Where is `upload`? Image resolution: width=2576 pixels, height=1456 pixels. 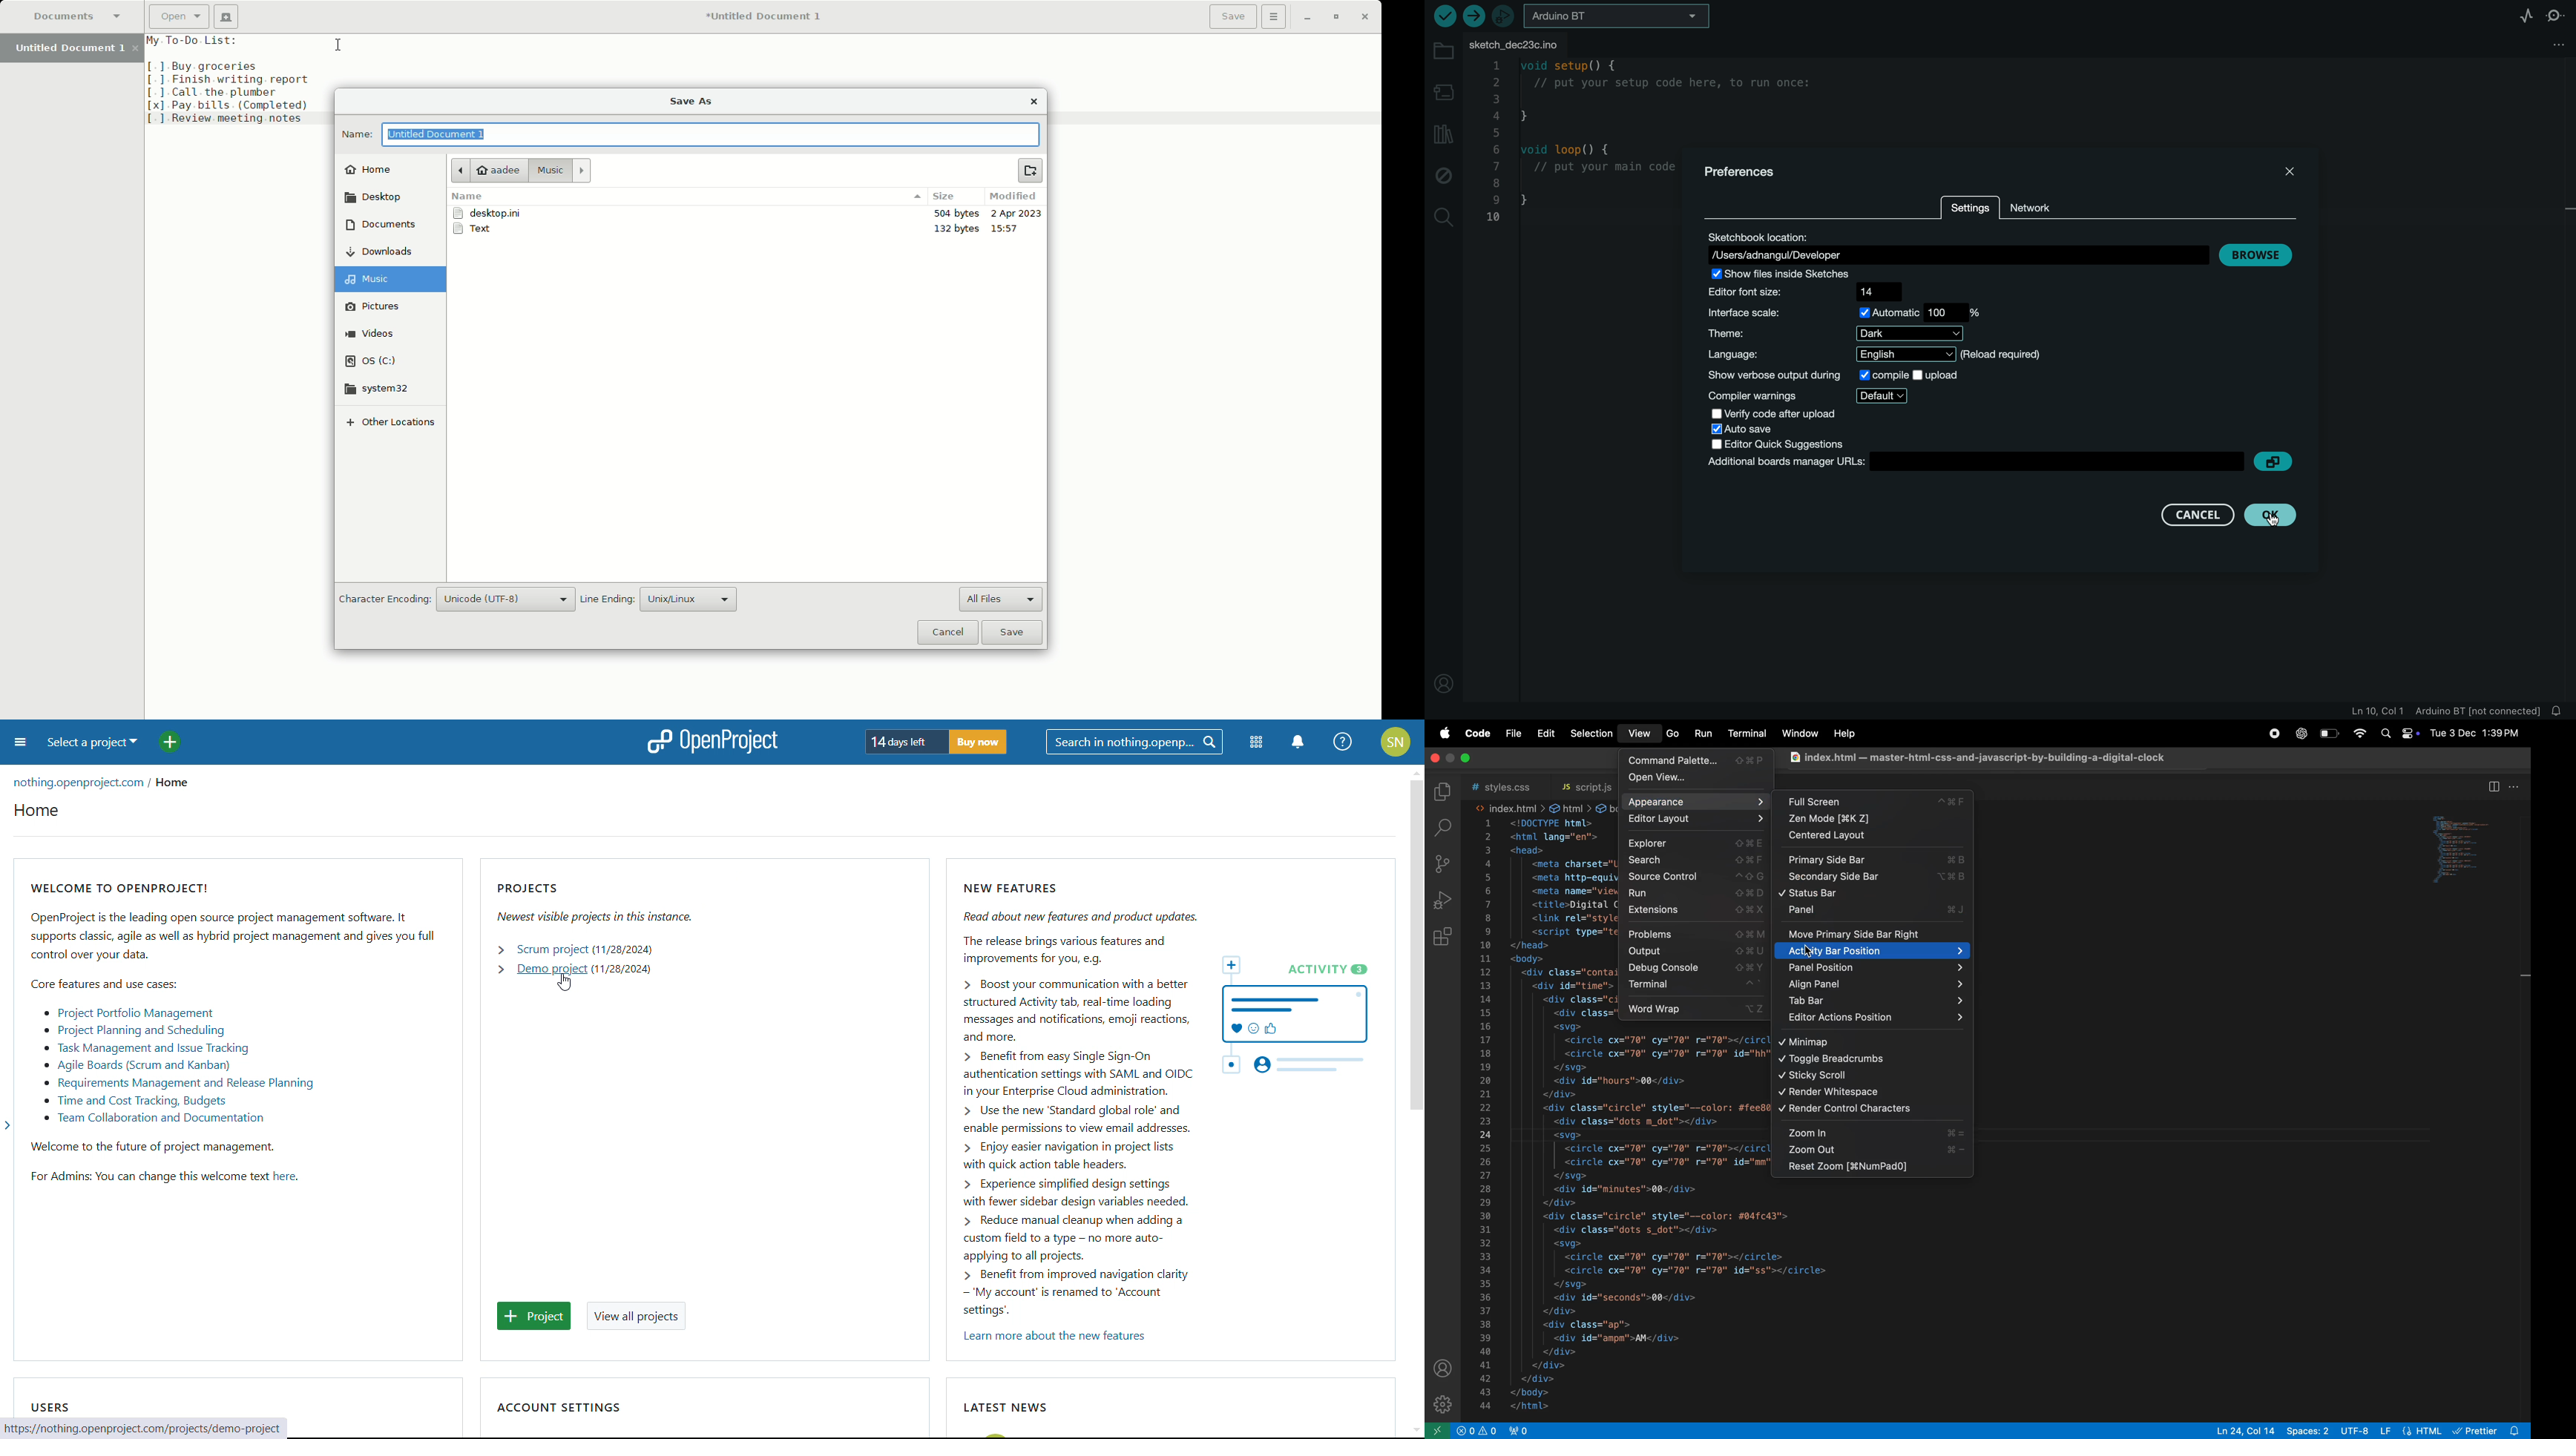 upload is located at coordinates (1474, 16).